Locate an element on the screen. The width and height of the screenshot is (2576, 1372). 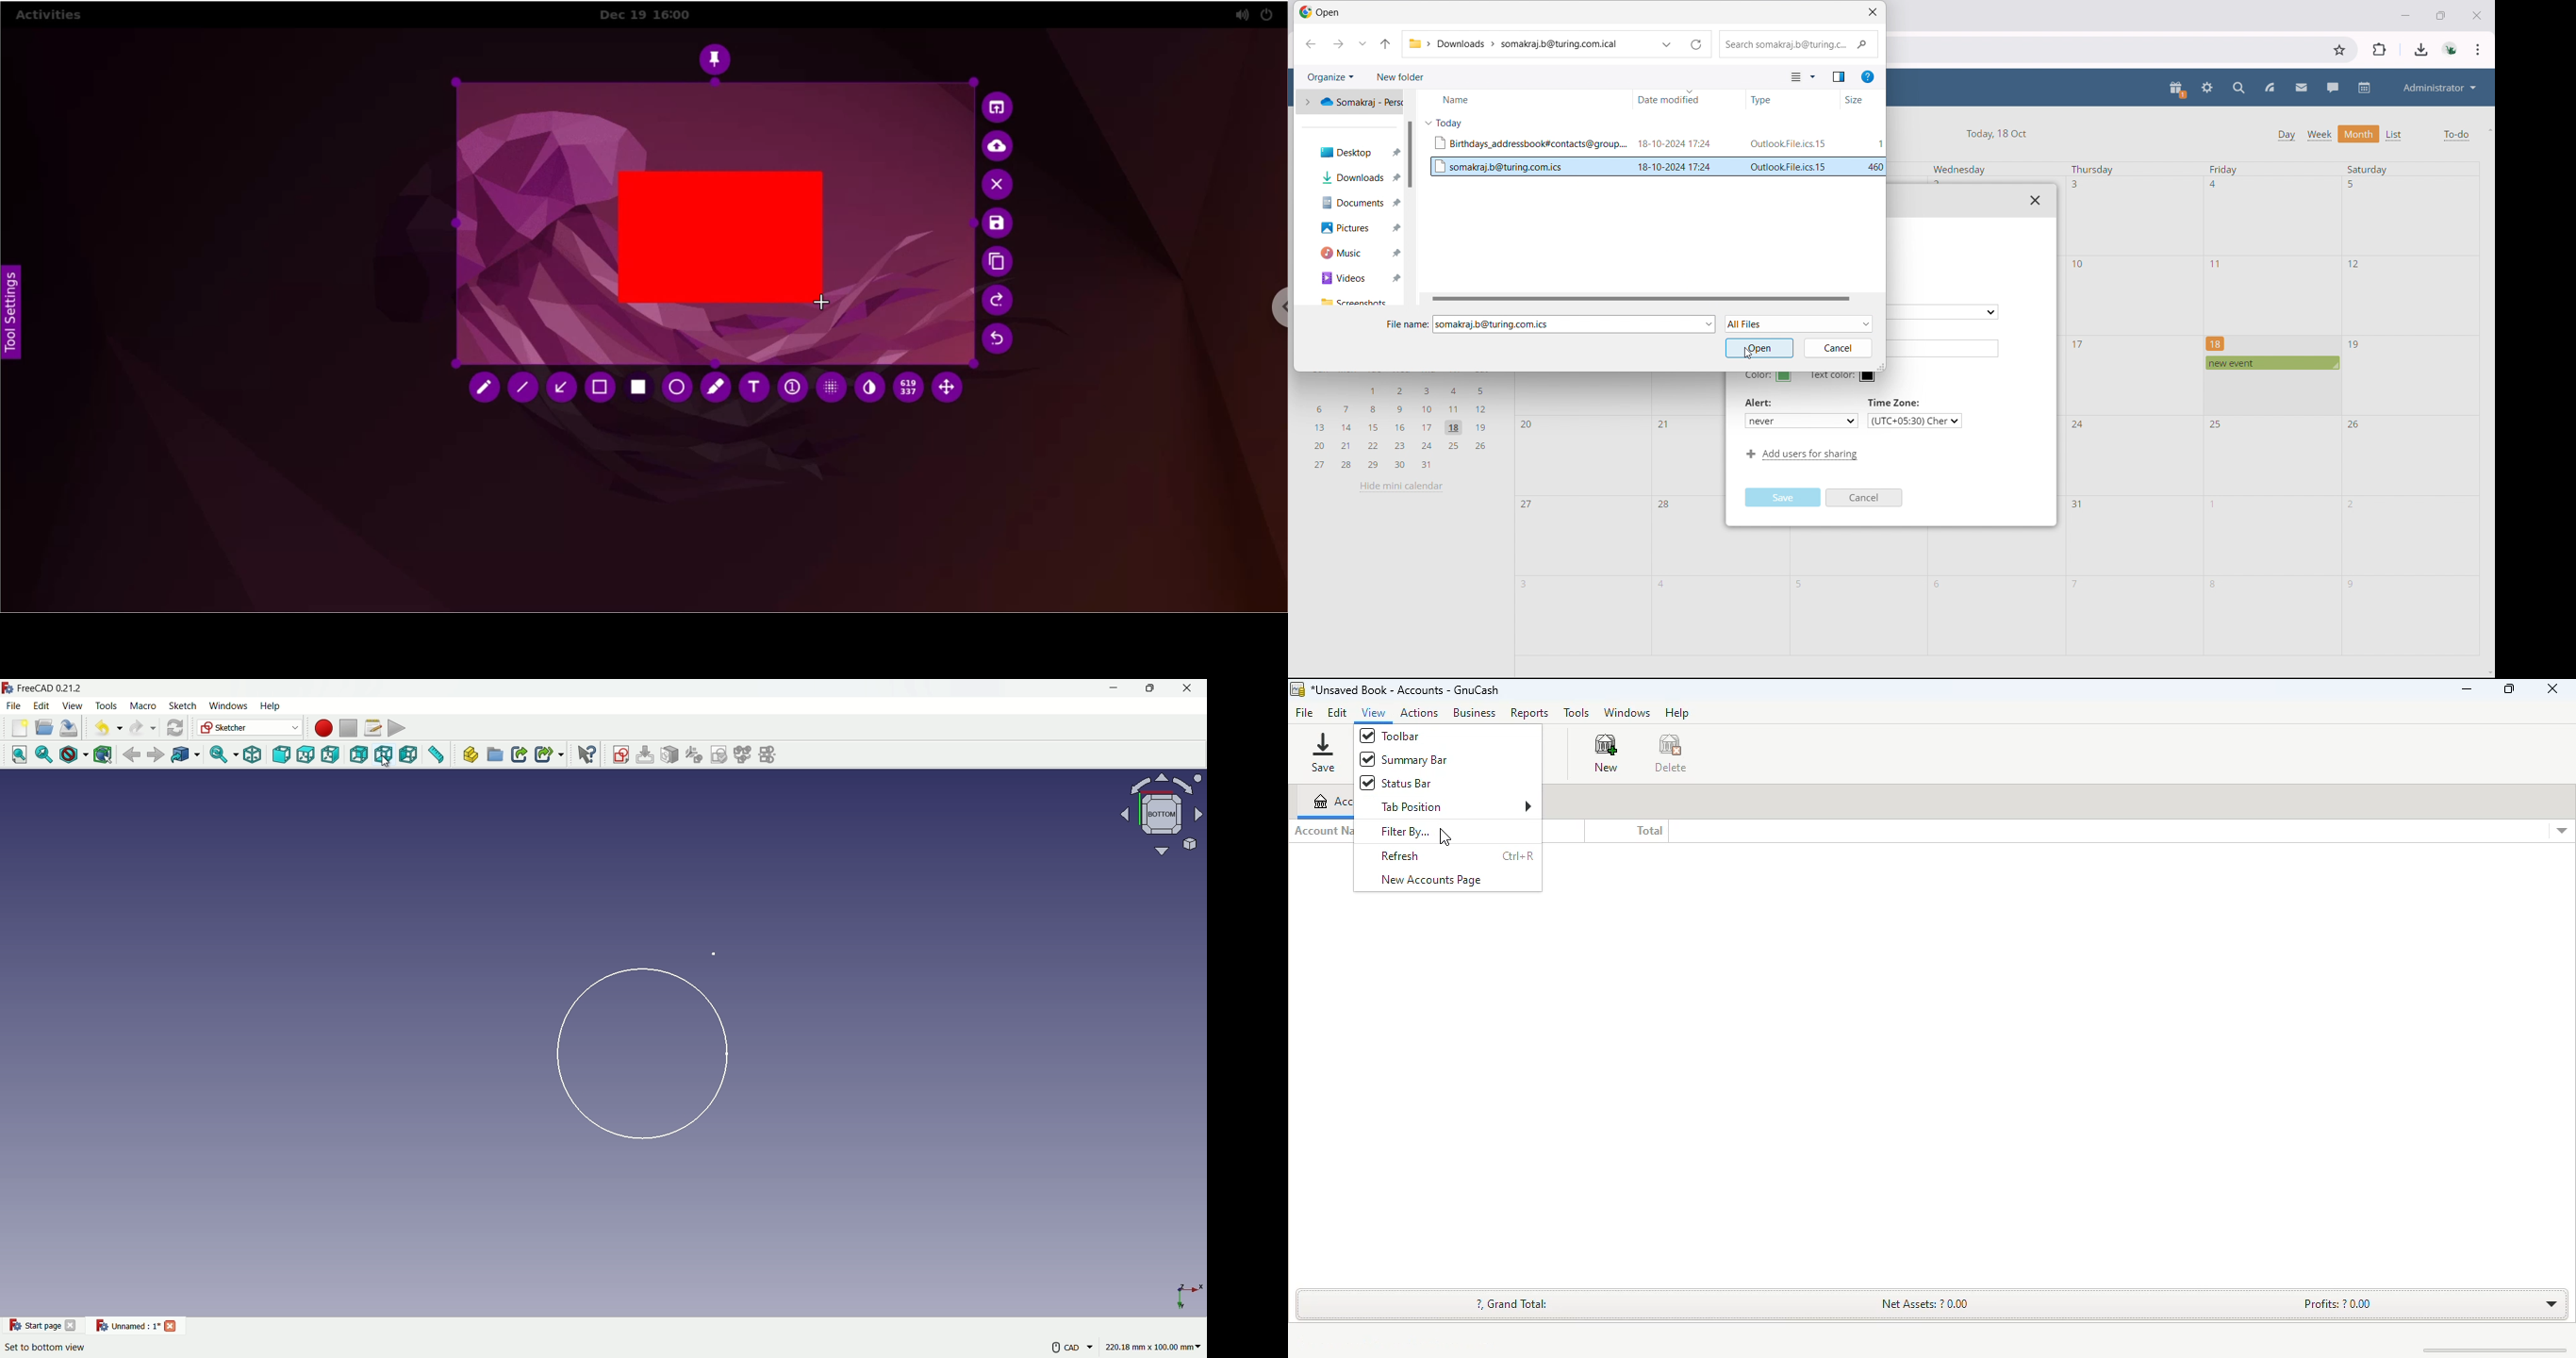
tool settings is located at coordinates (15, 313).